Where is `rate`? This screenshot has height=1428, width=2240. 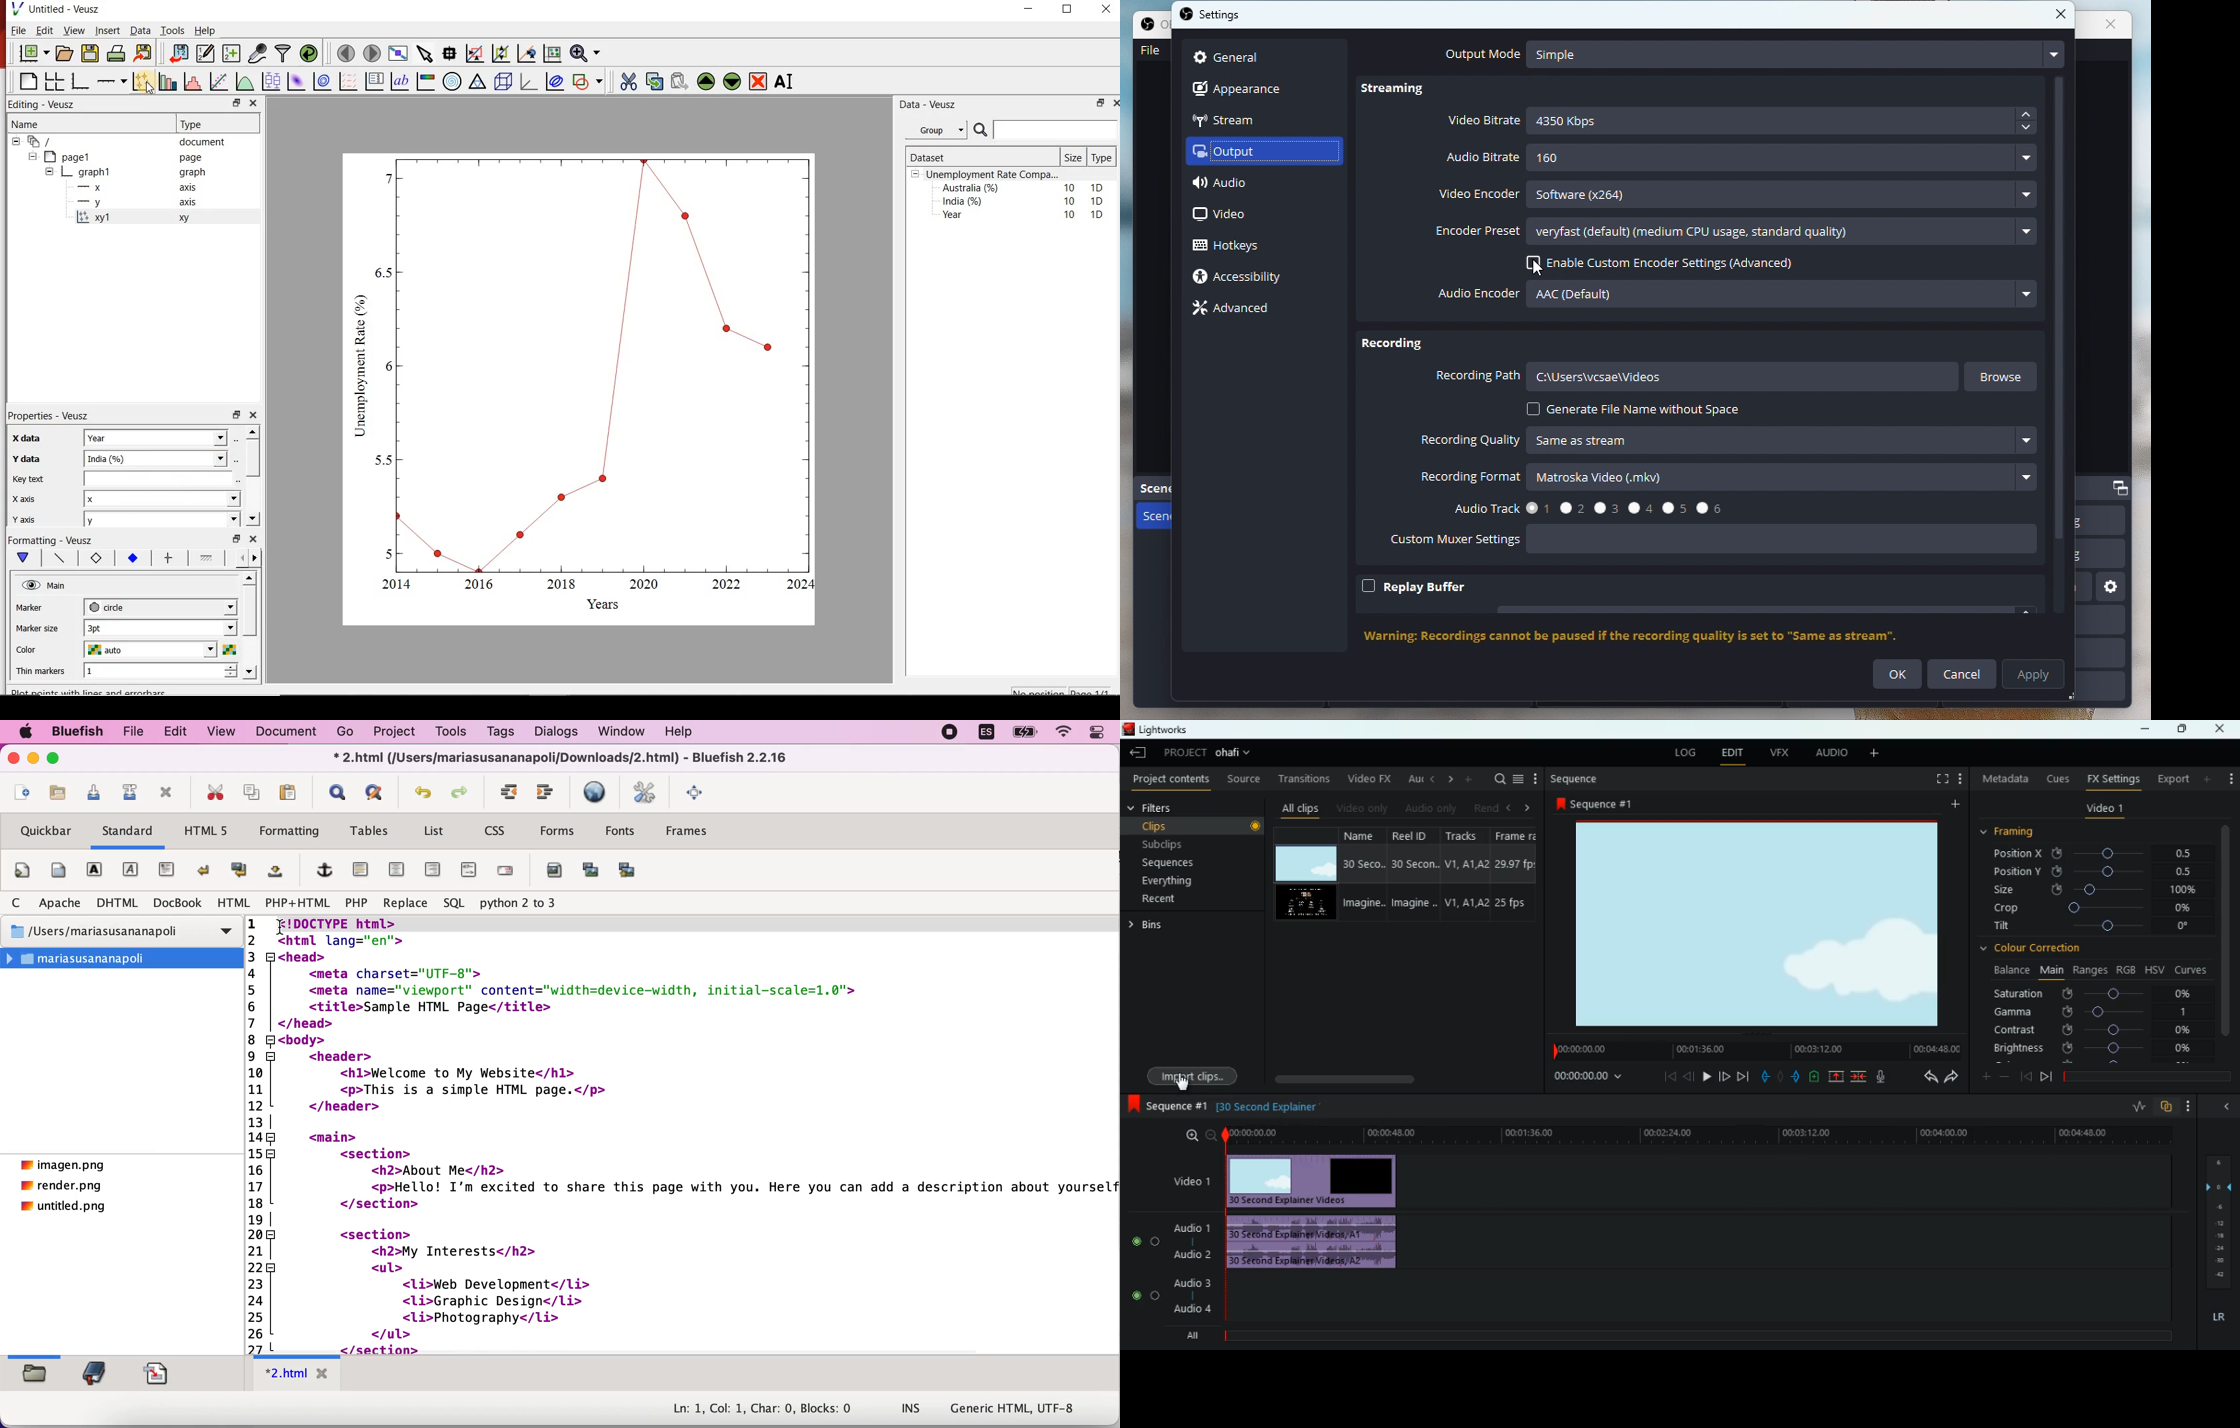
rate is located at coordinates (2134, 1107).